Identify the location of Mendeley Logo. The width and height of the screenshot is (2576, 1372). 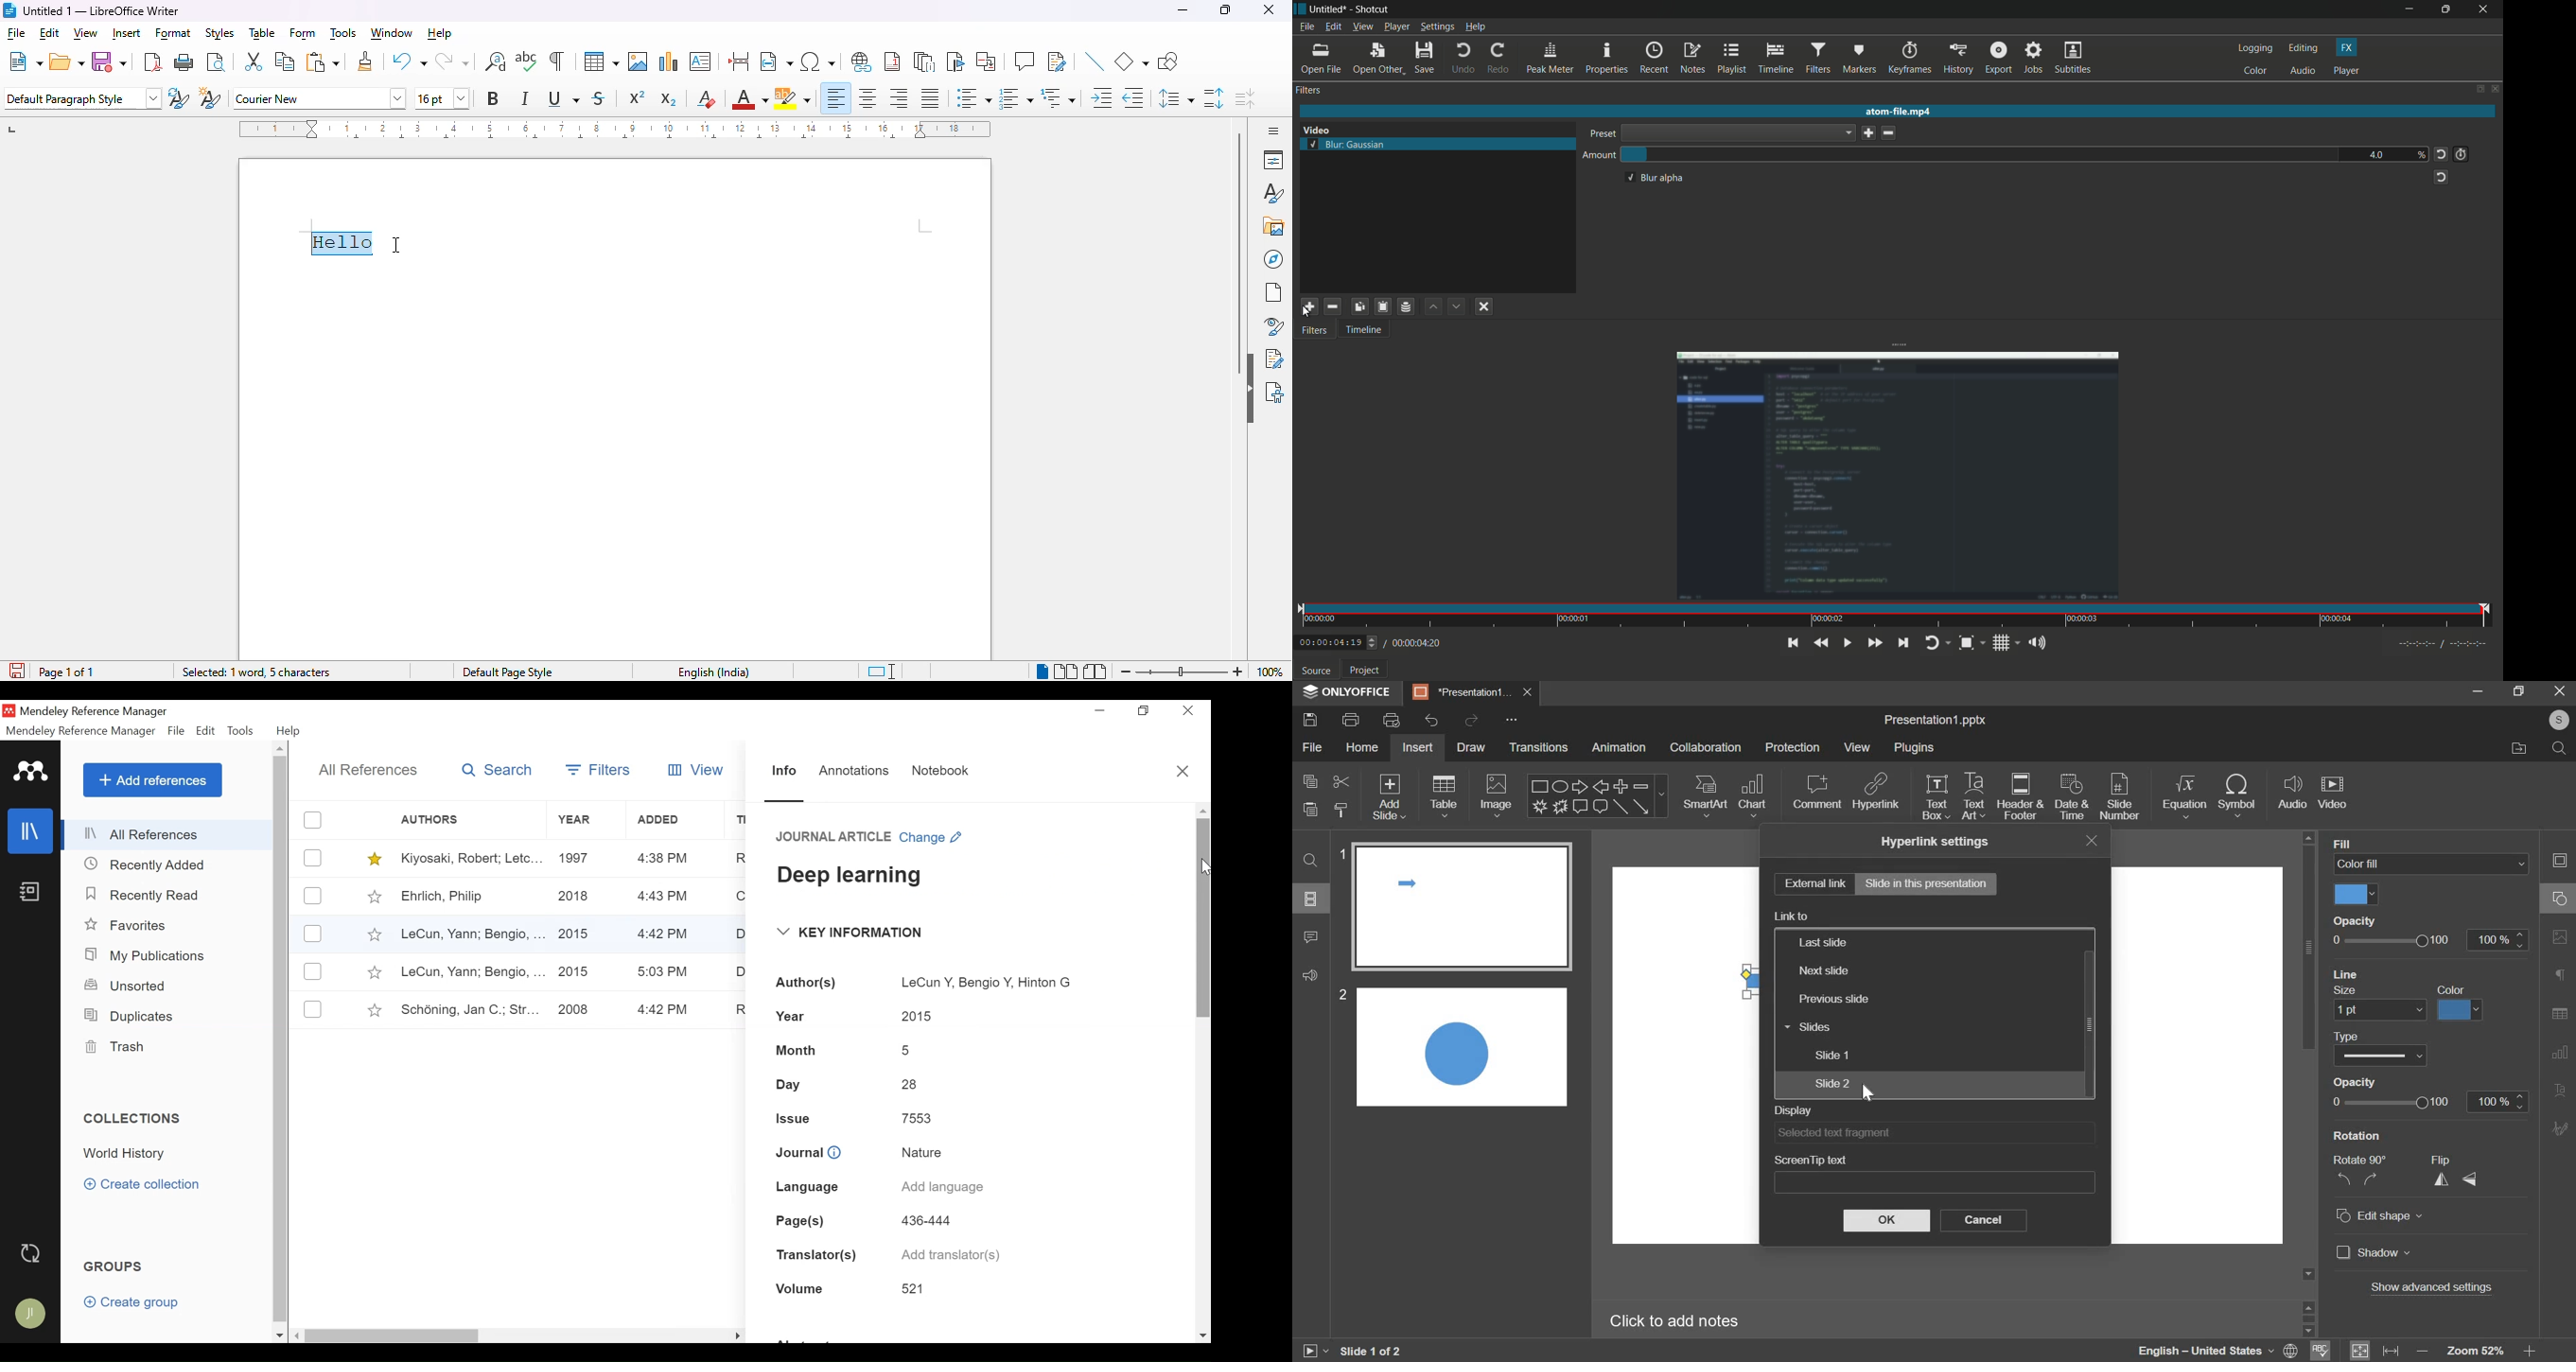
(31, 774).